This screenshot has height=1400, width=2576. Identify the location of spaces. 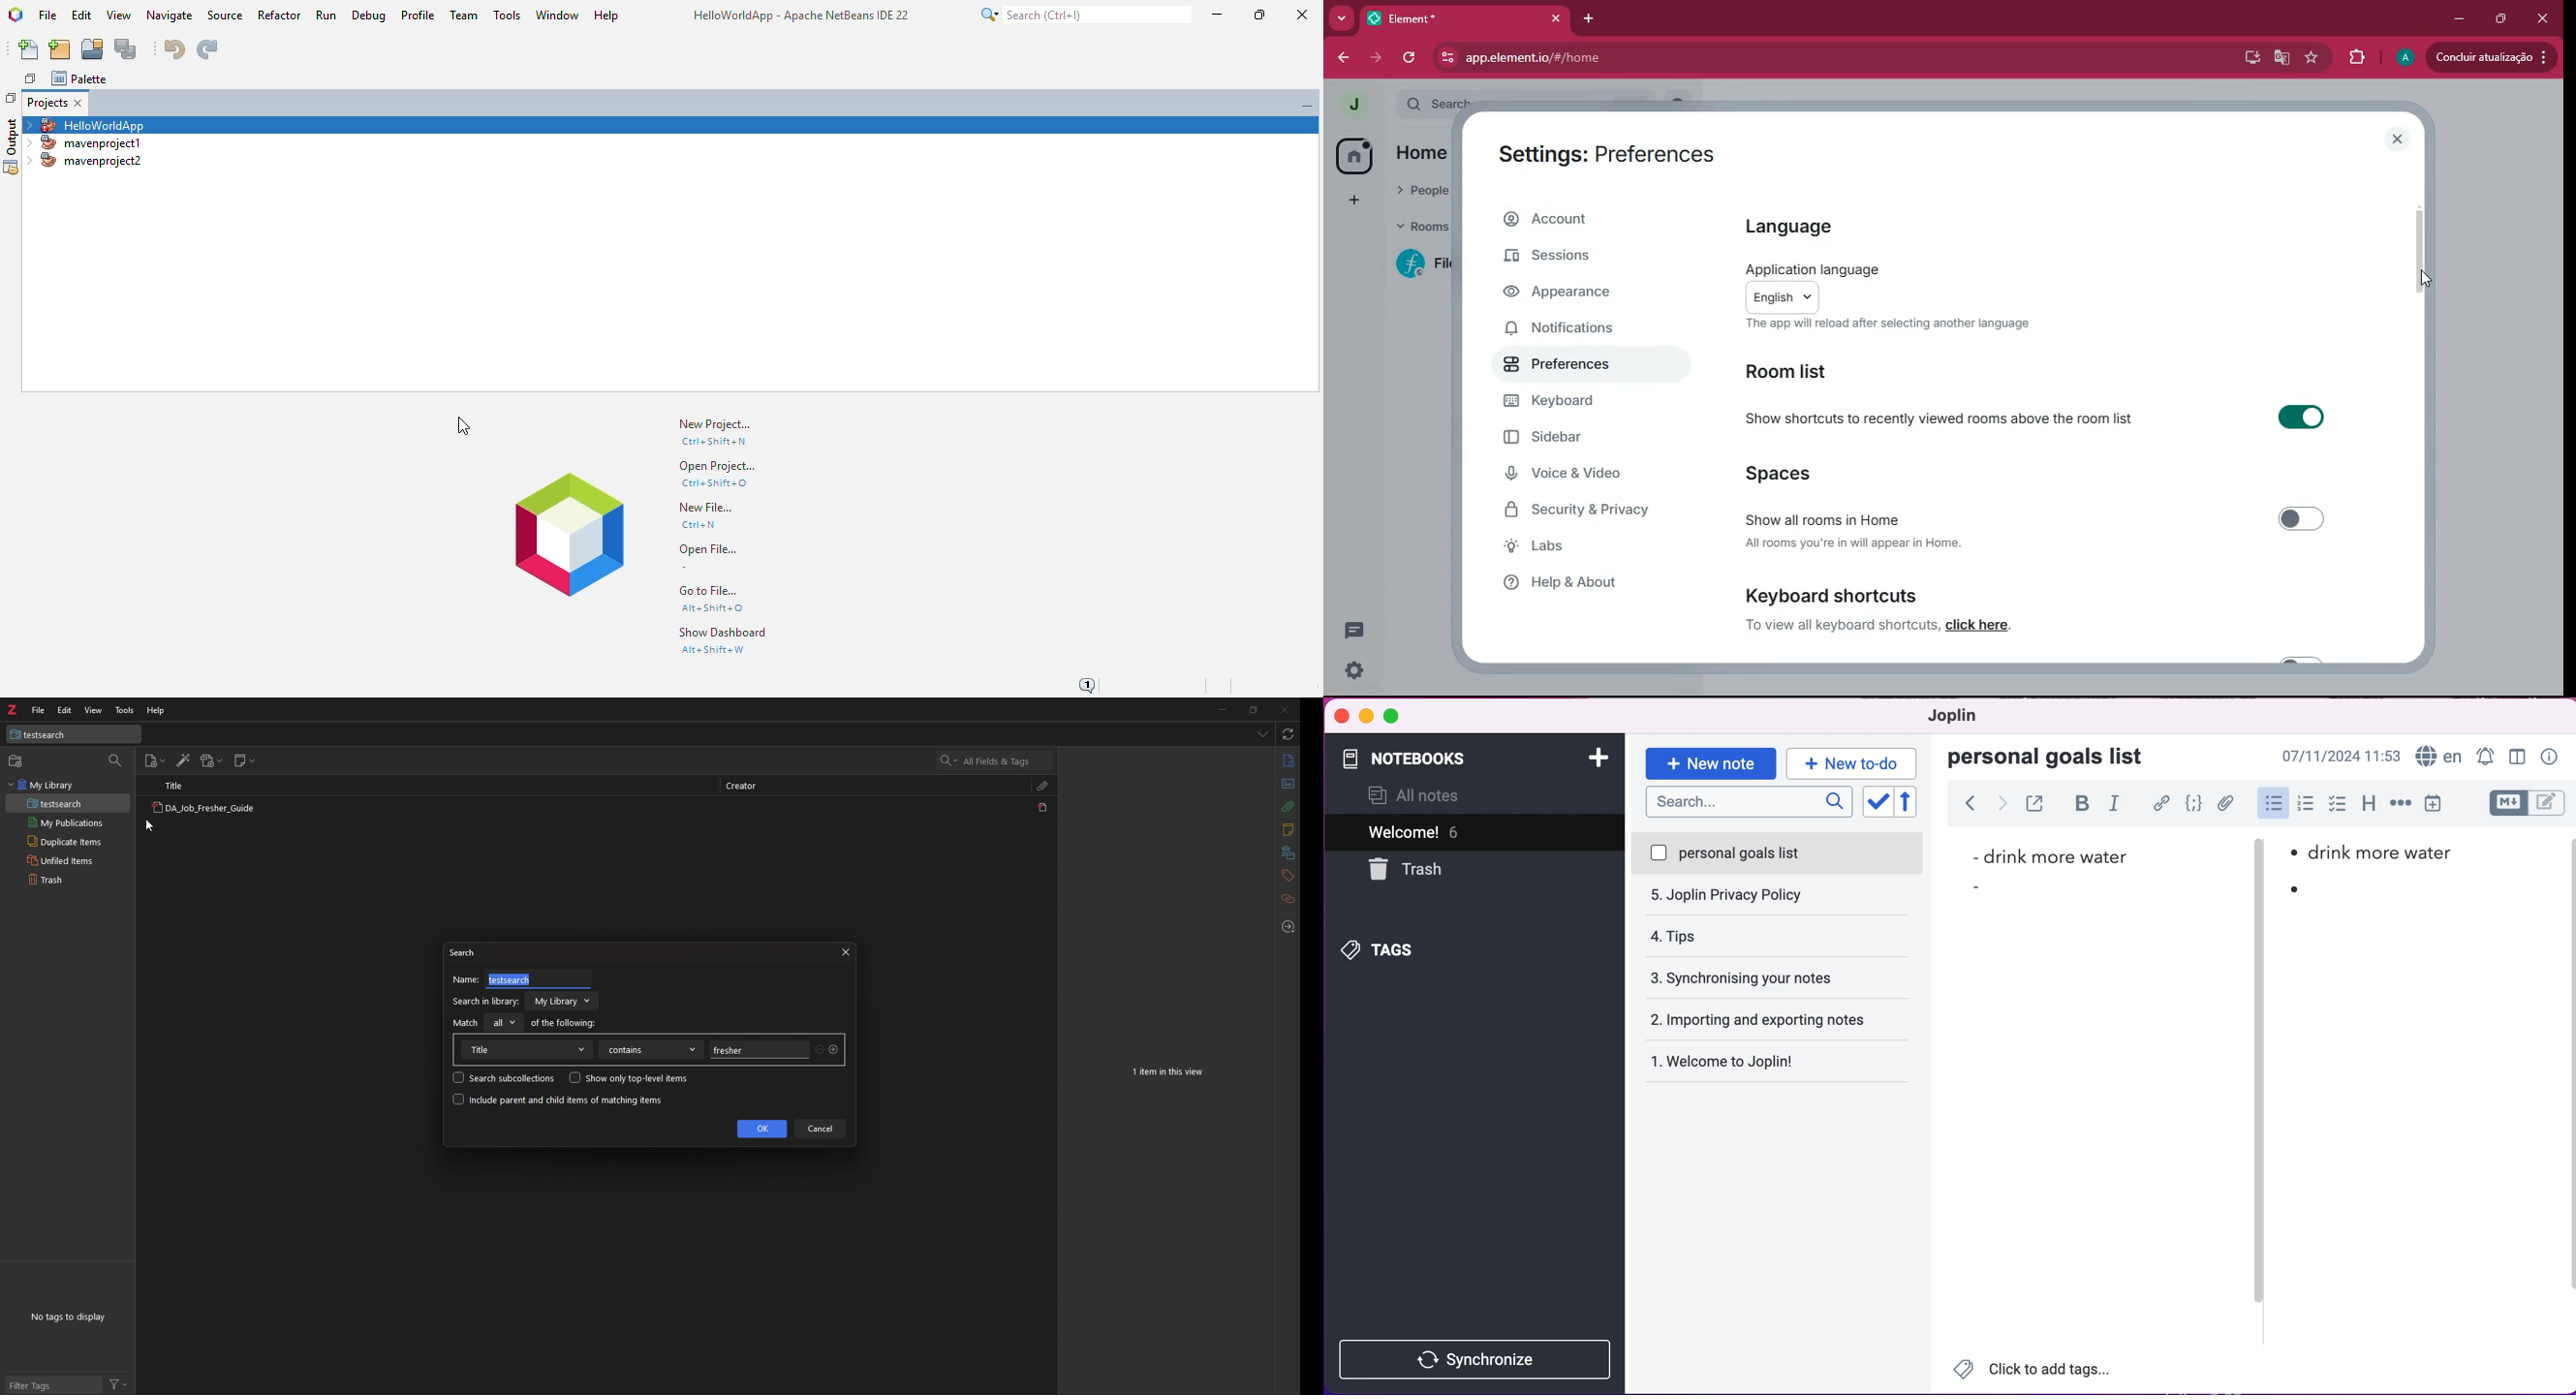
(1818, 471).